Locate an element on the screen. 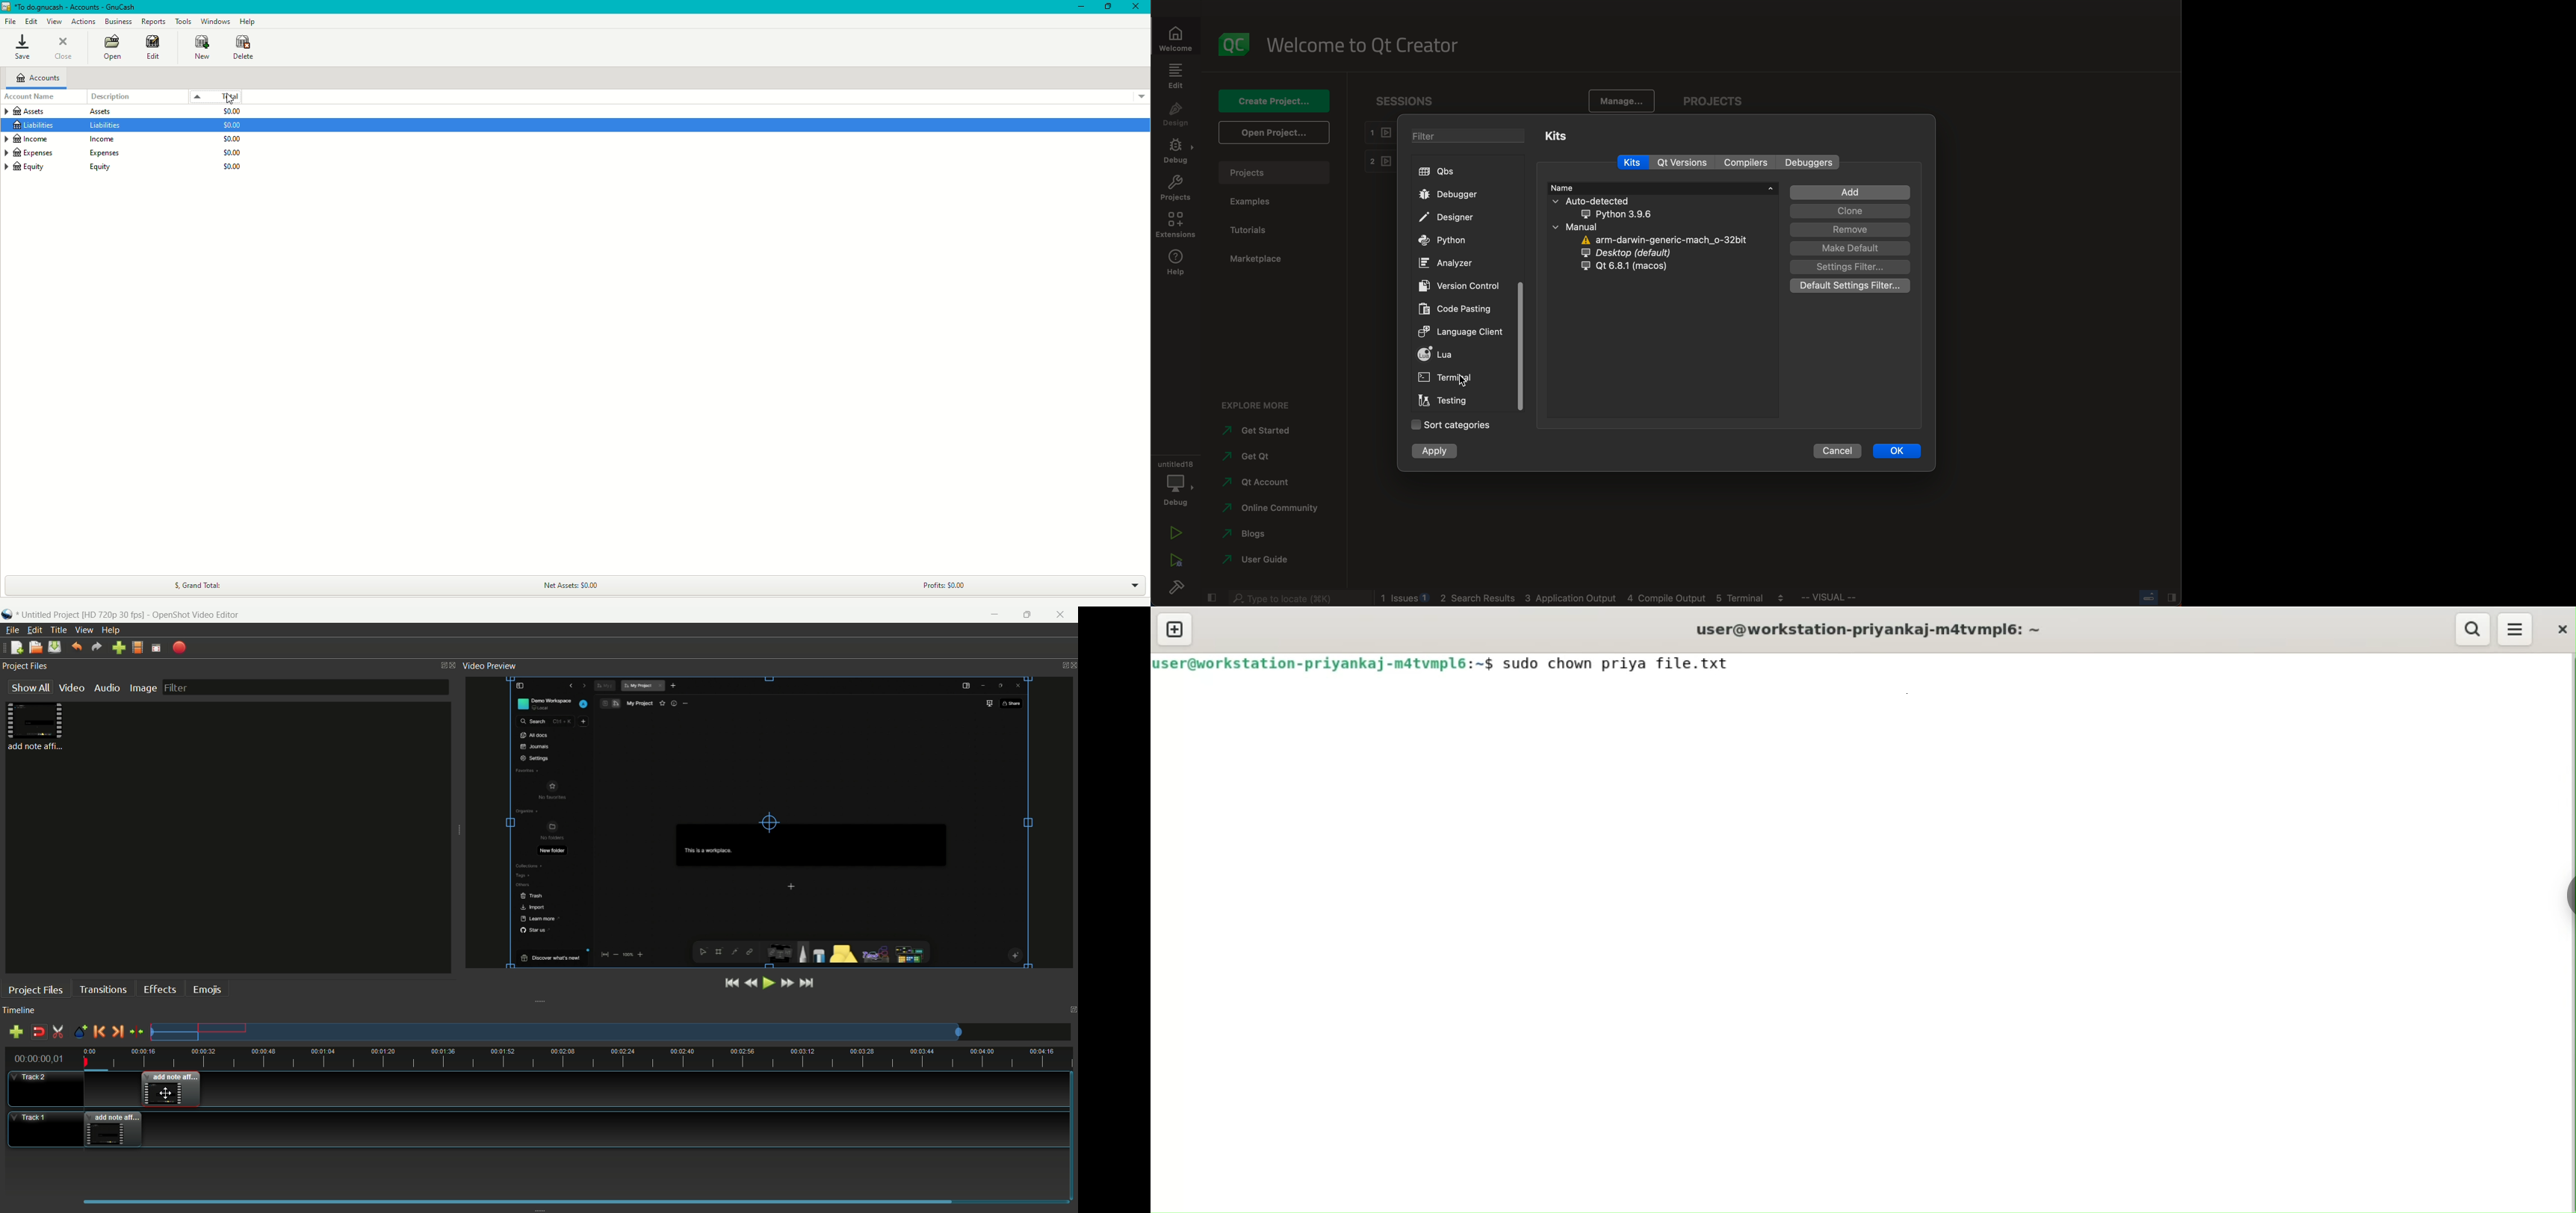  equity is located at coordinates (68, 167).